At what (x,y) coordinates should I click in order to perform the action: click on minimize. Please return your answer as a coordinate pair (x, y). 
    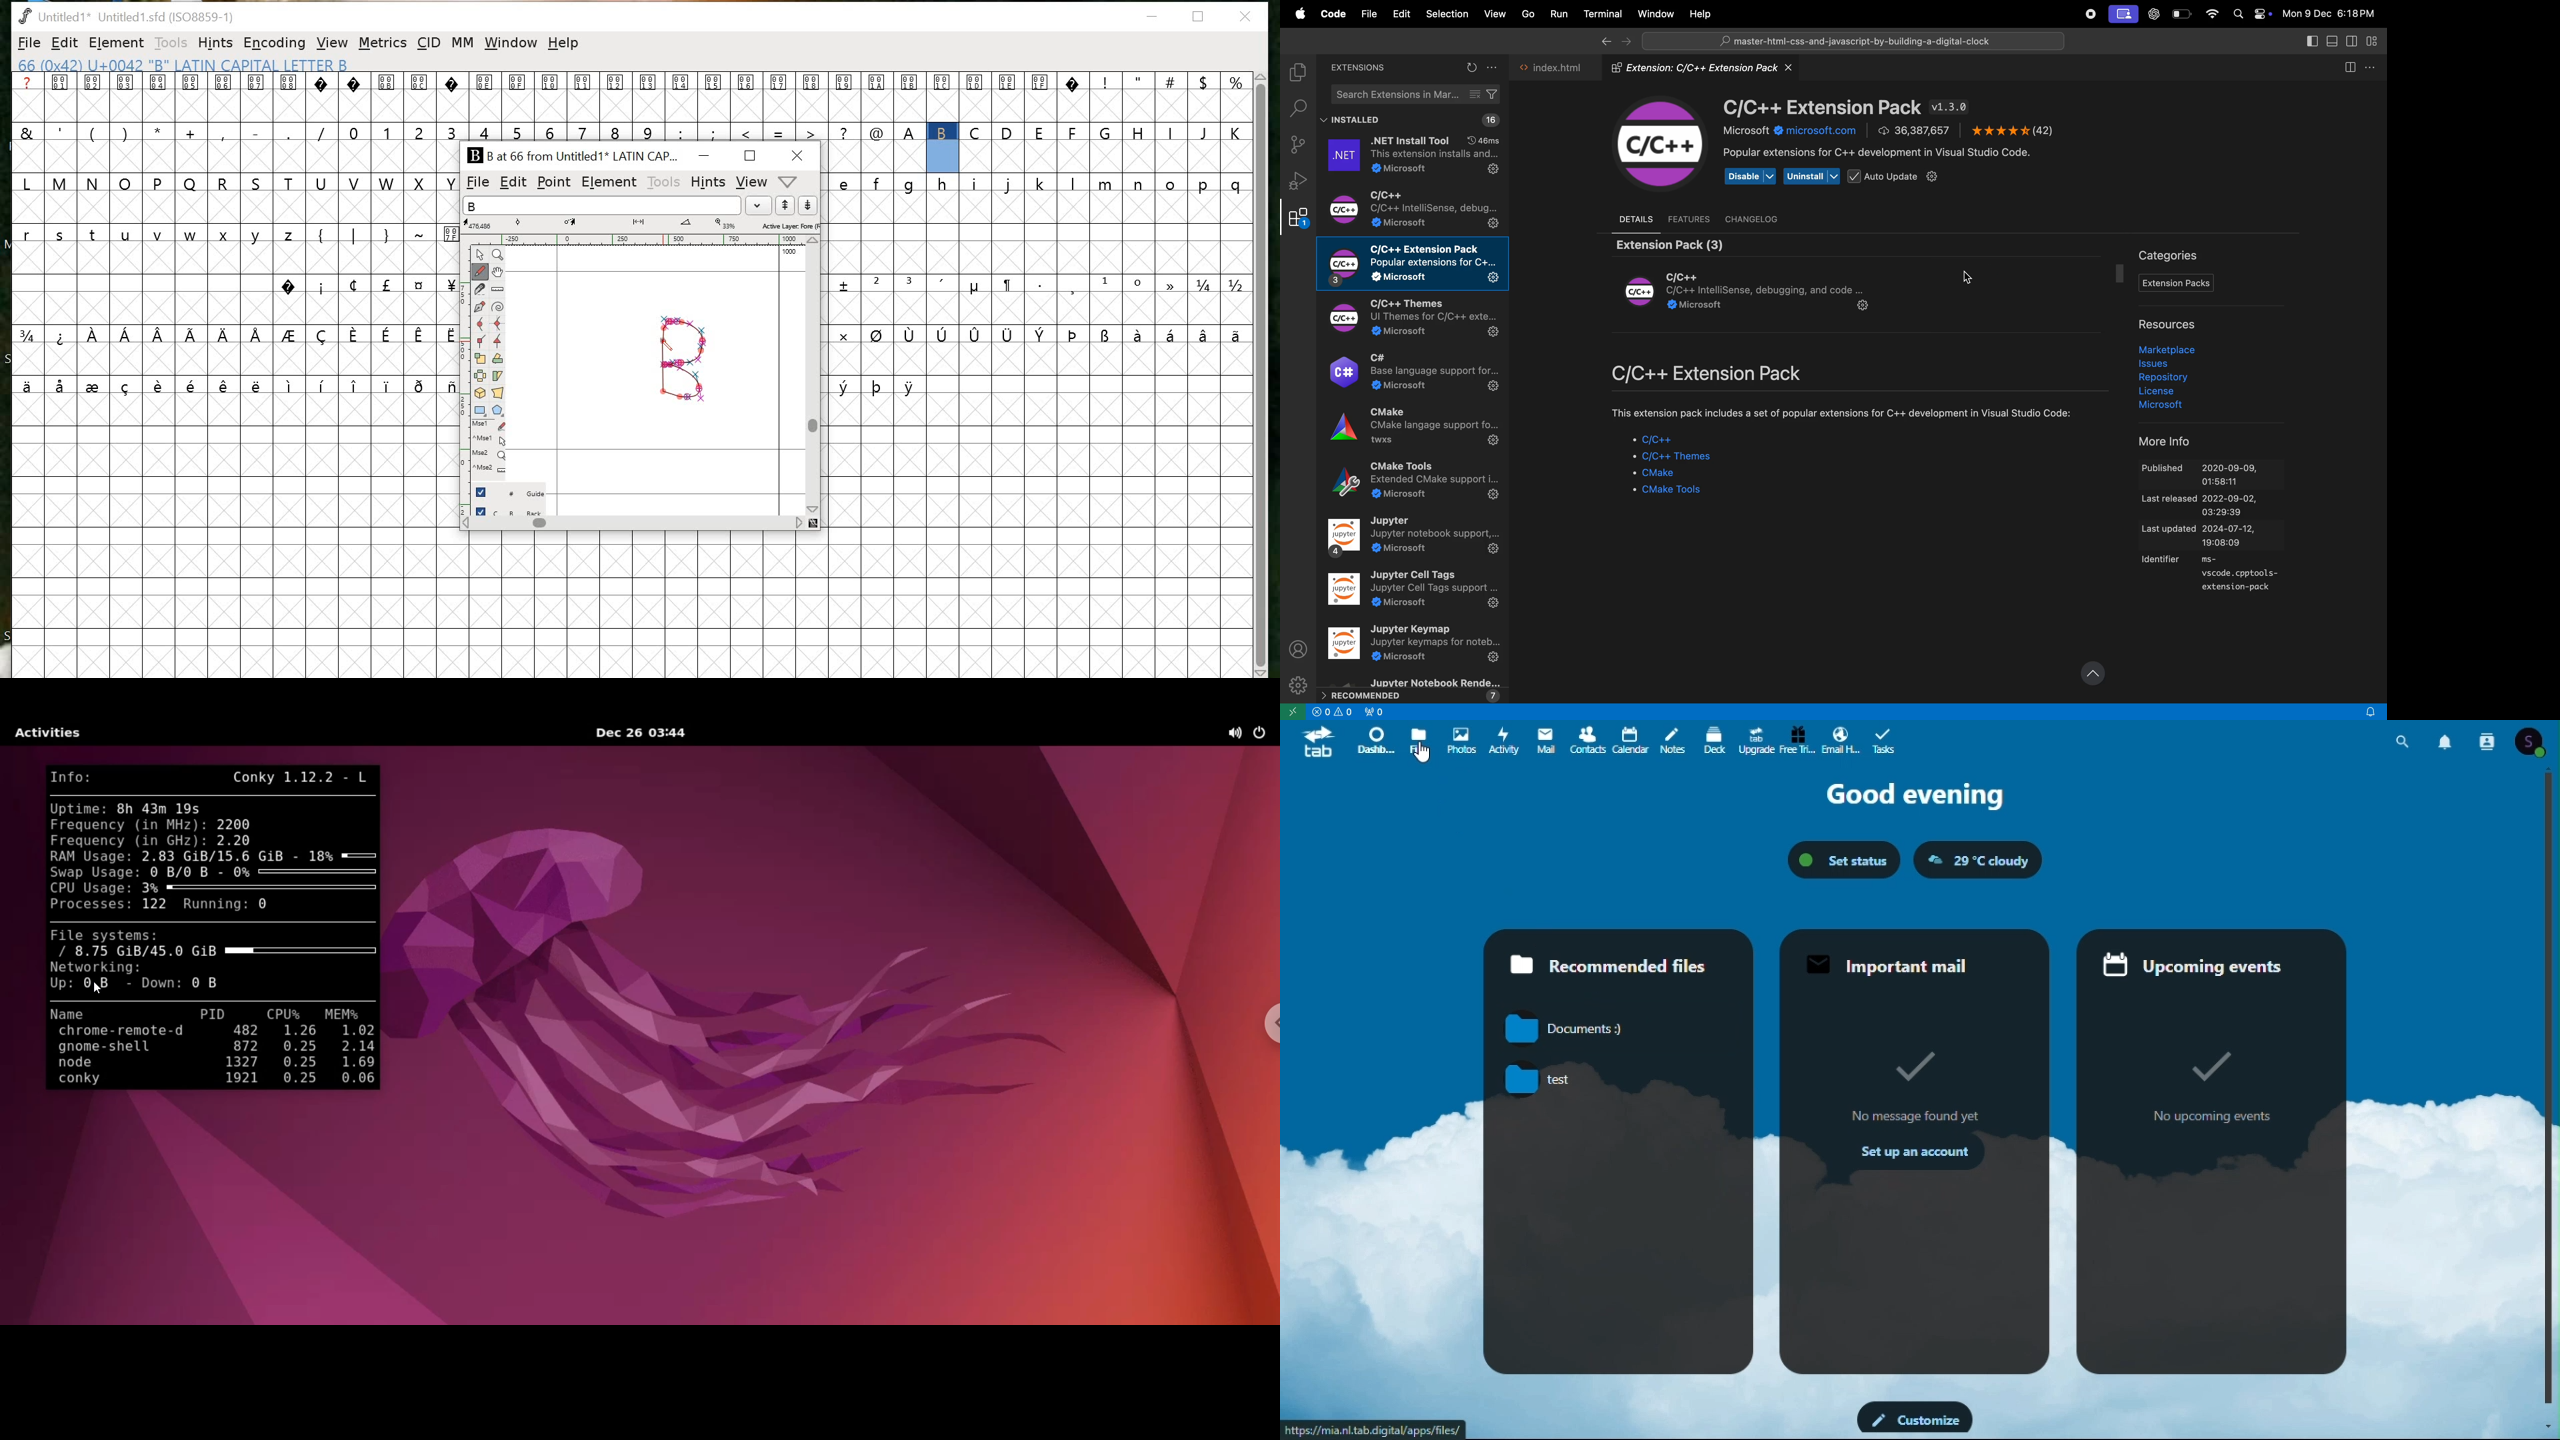
    Looking at the image, I should click on (1157, 17).